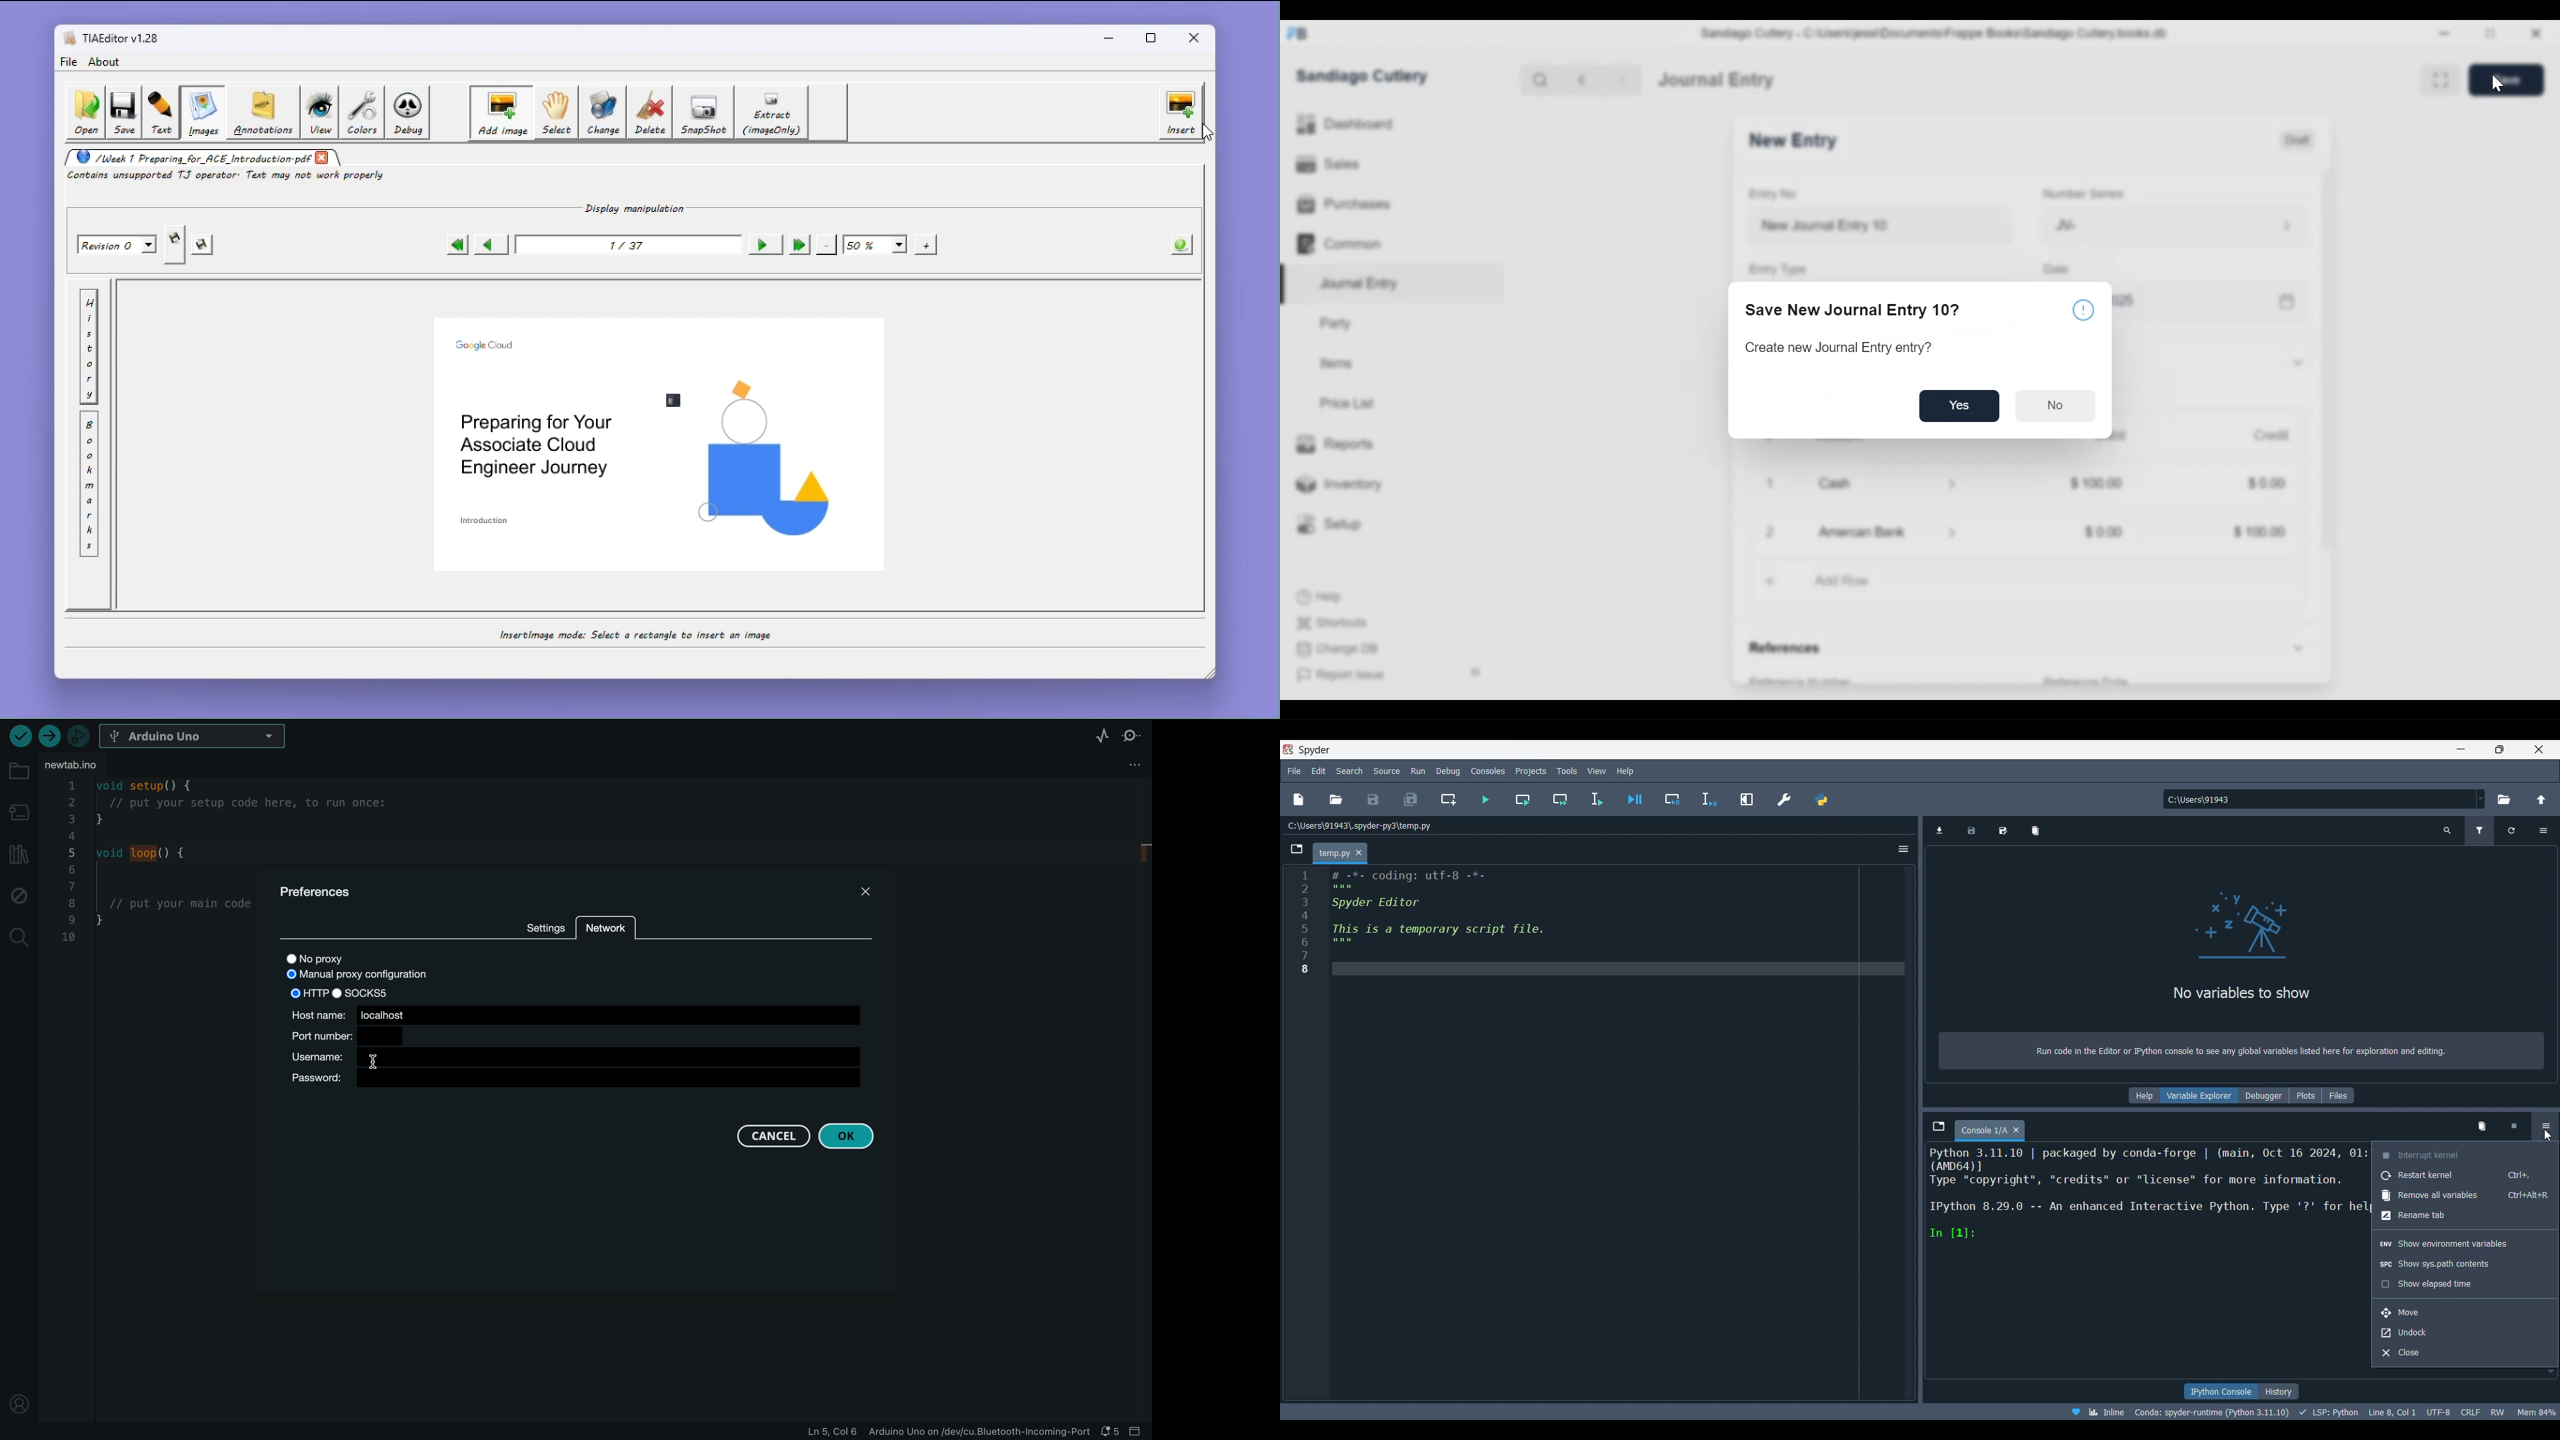  Describe the element at coordinates (2497, 1411) in the screenshot. I see ` RW` at that location.